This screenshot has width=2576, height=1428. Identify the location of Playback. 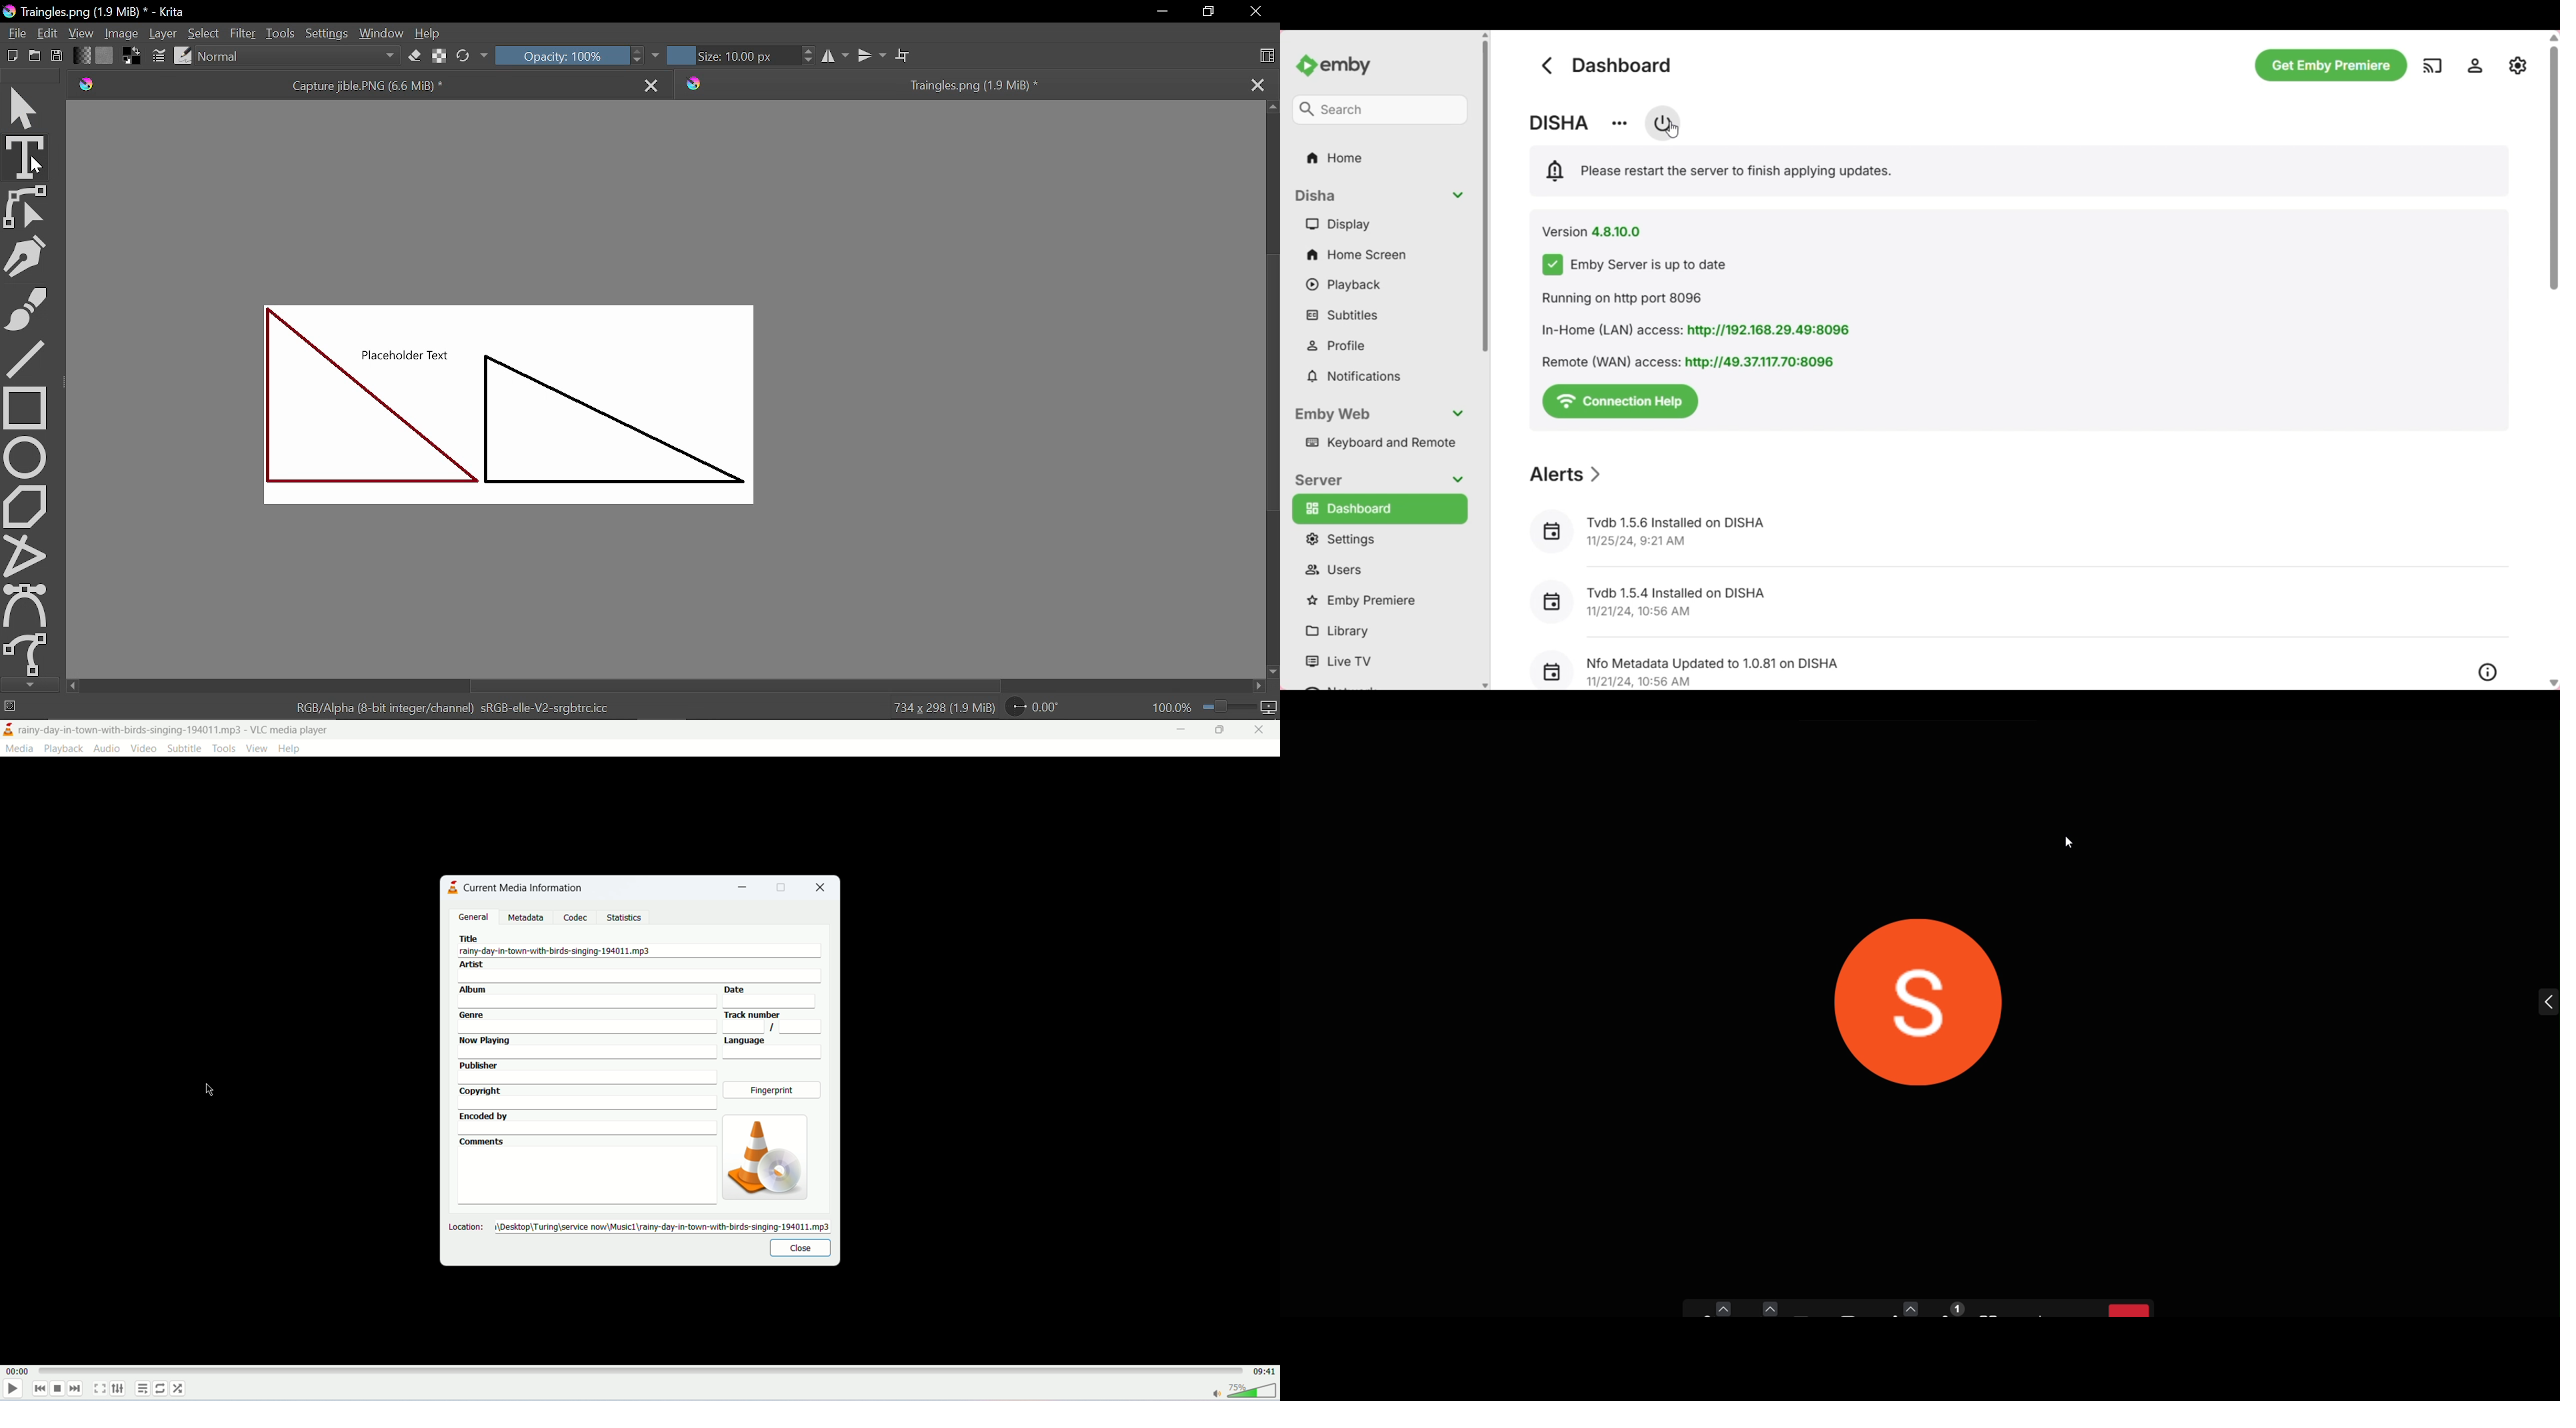
(1379, 285).